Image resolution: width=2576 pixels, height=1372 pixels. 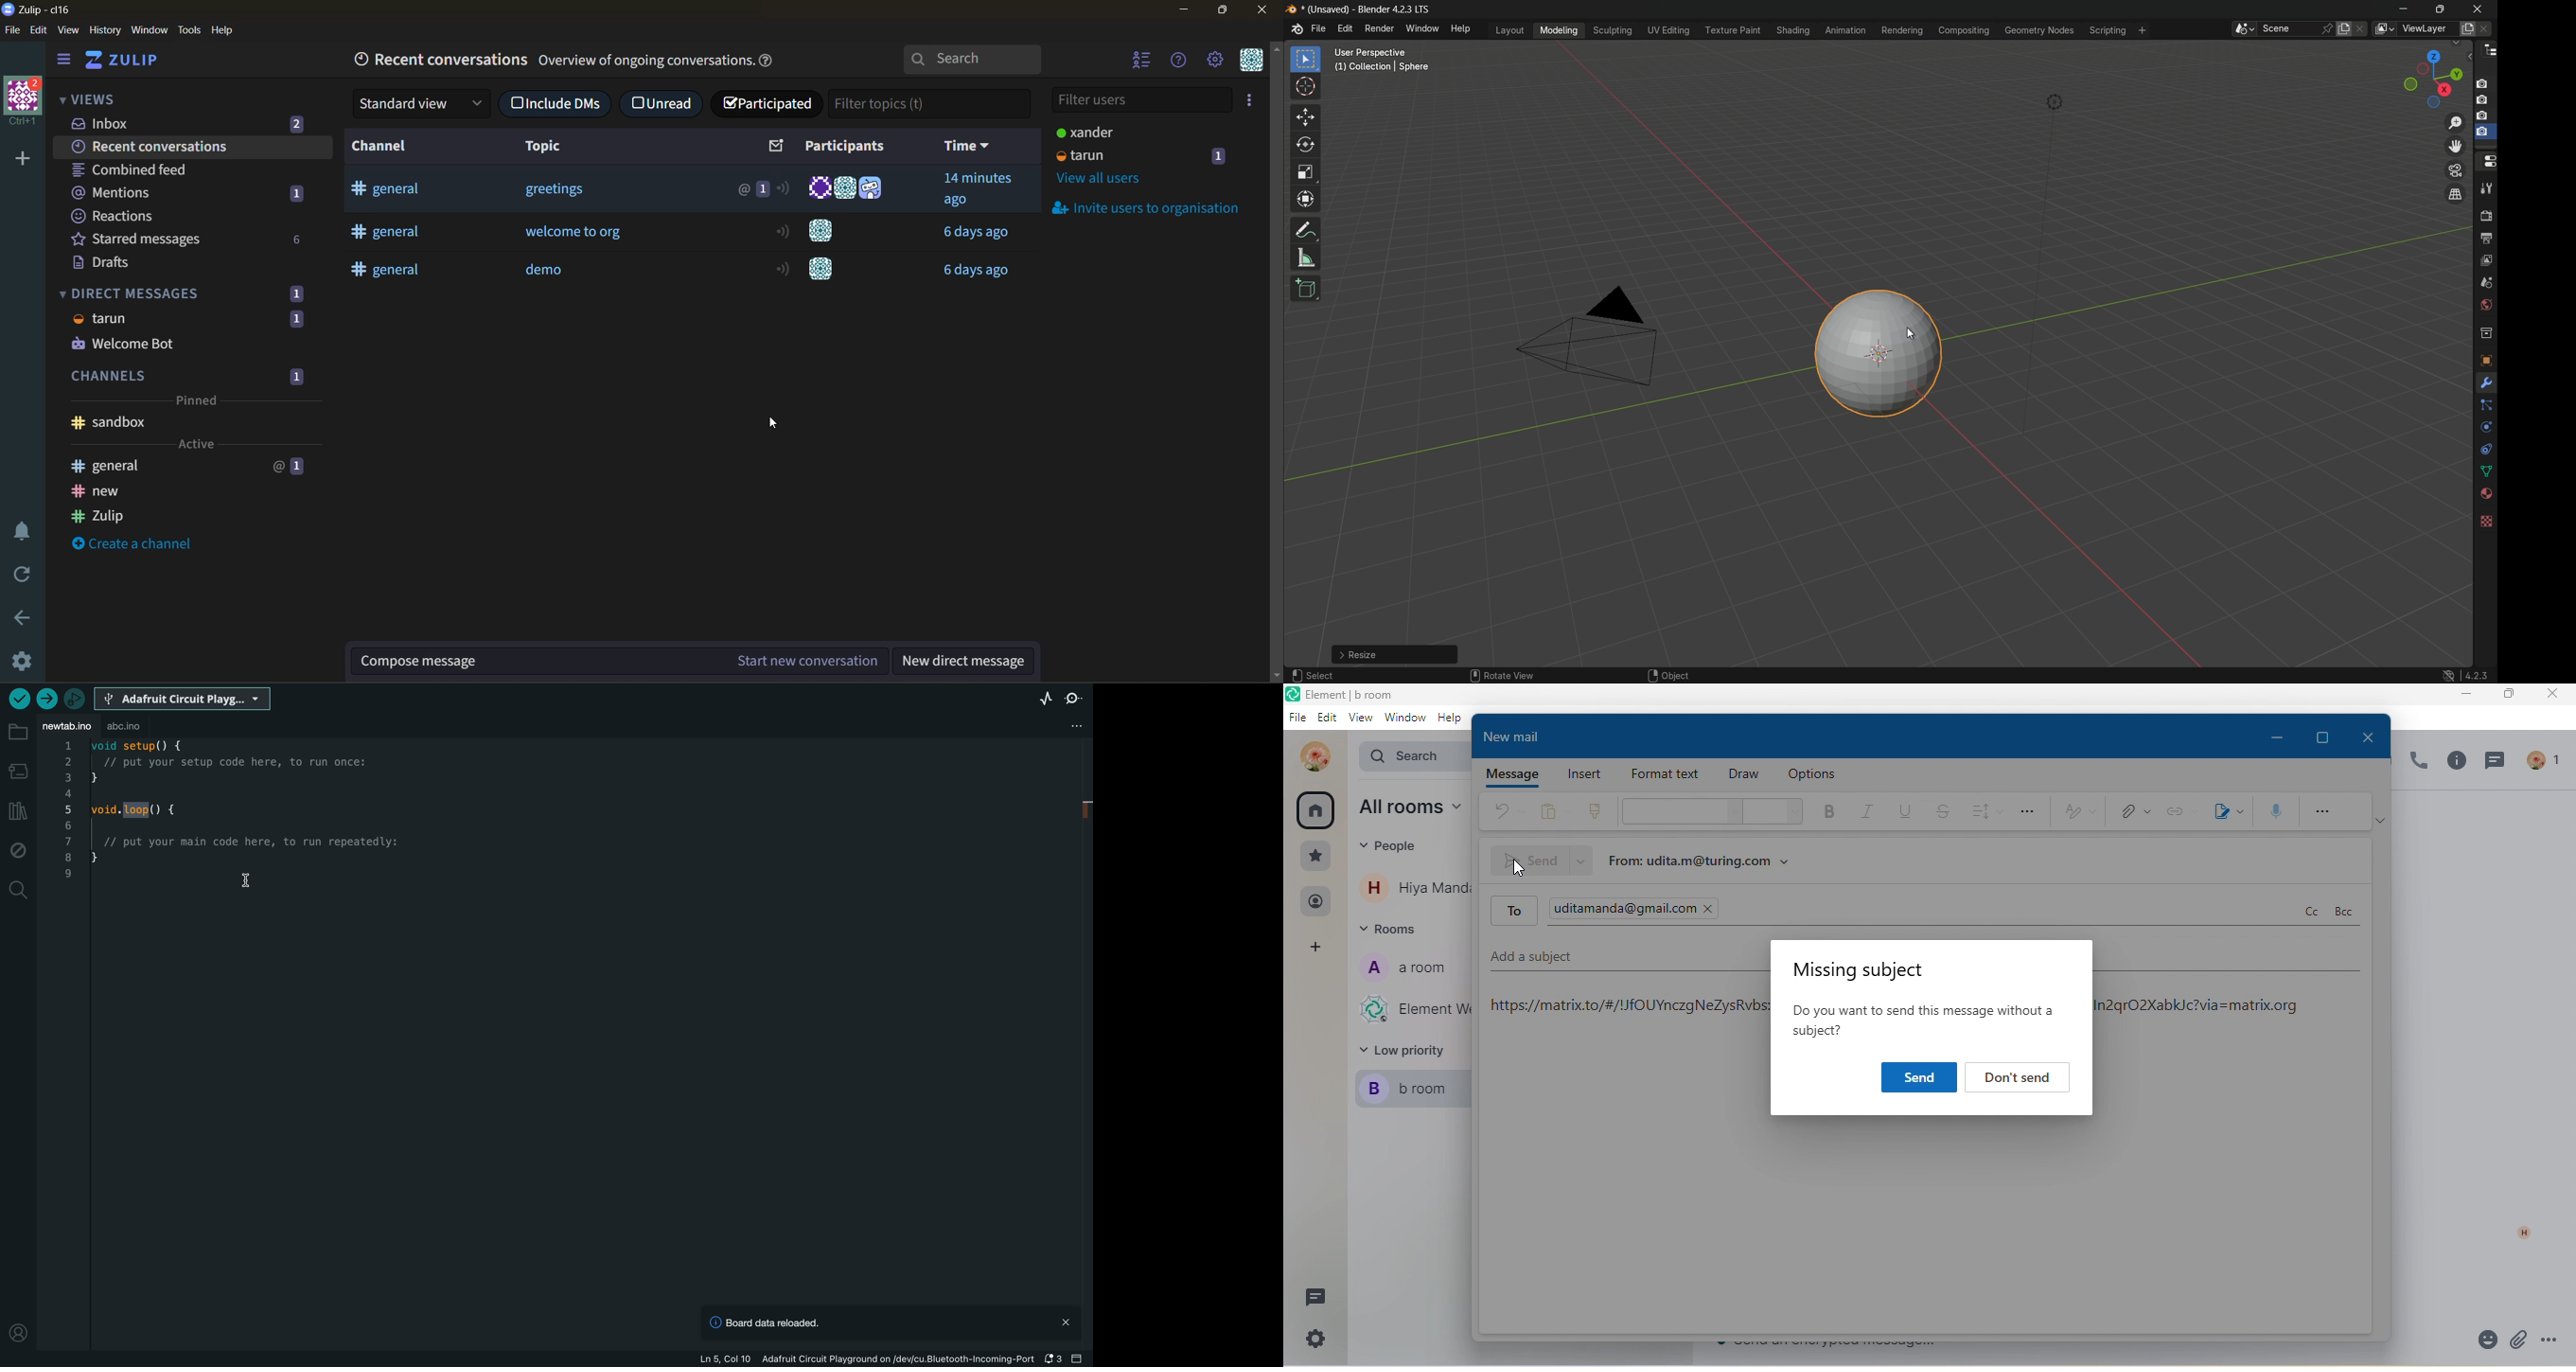 I want to click on go back, so click(x=25, y=619).